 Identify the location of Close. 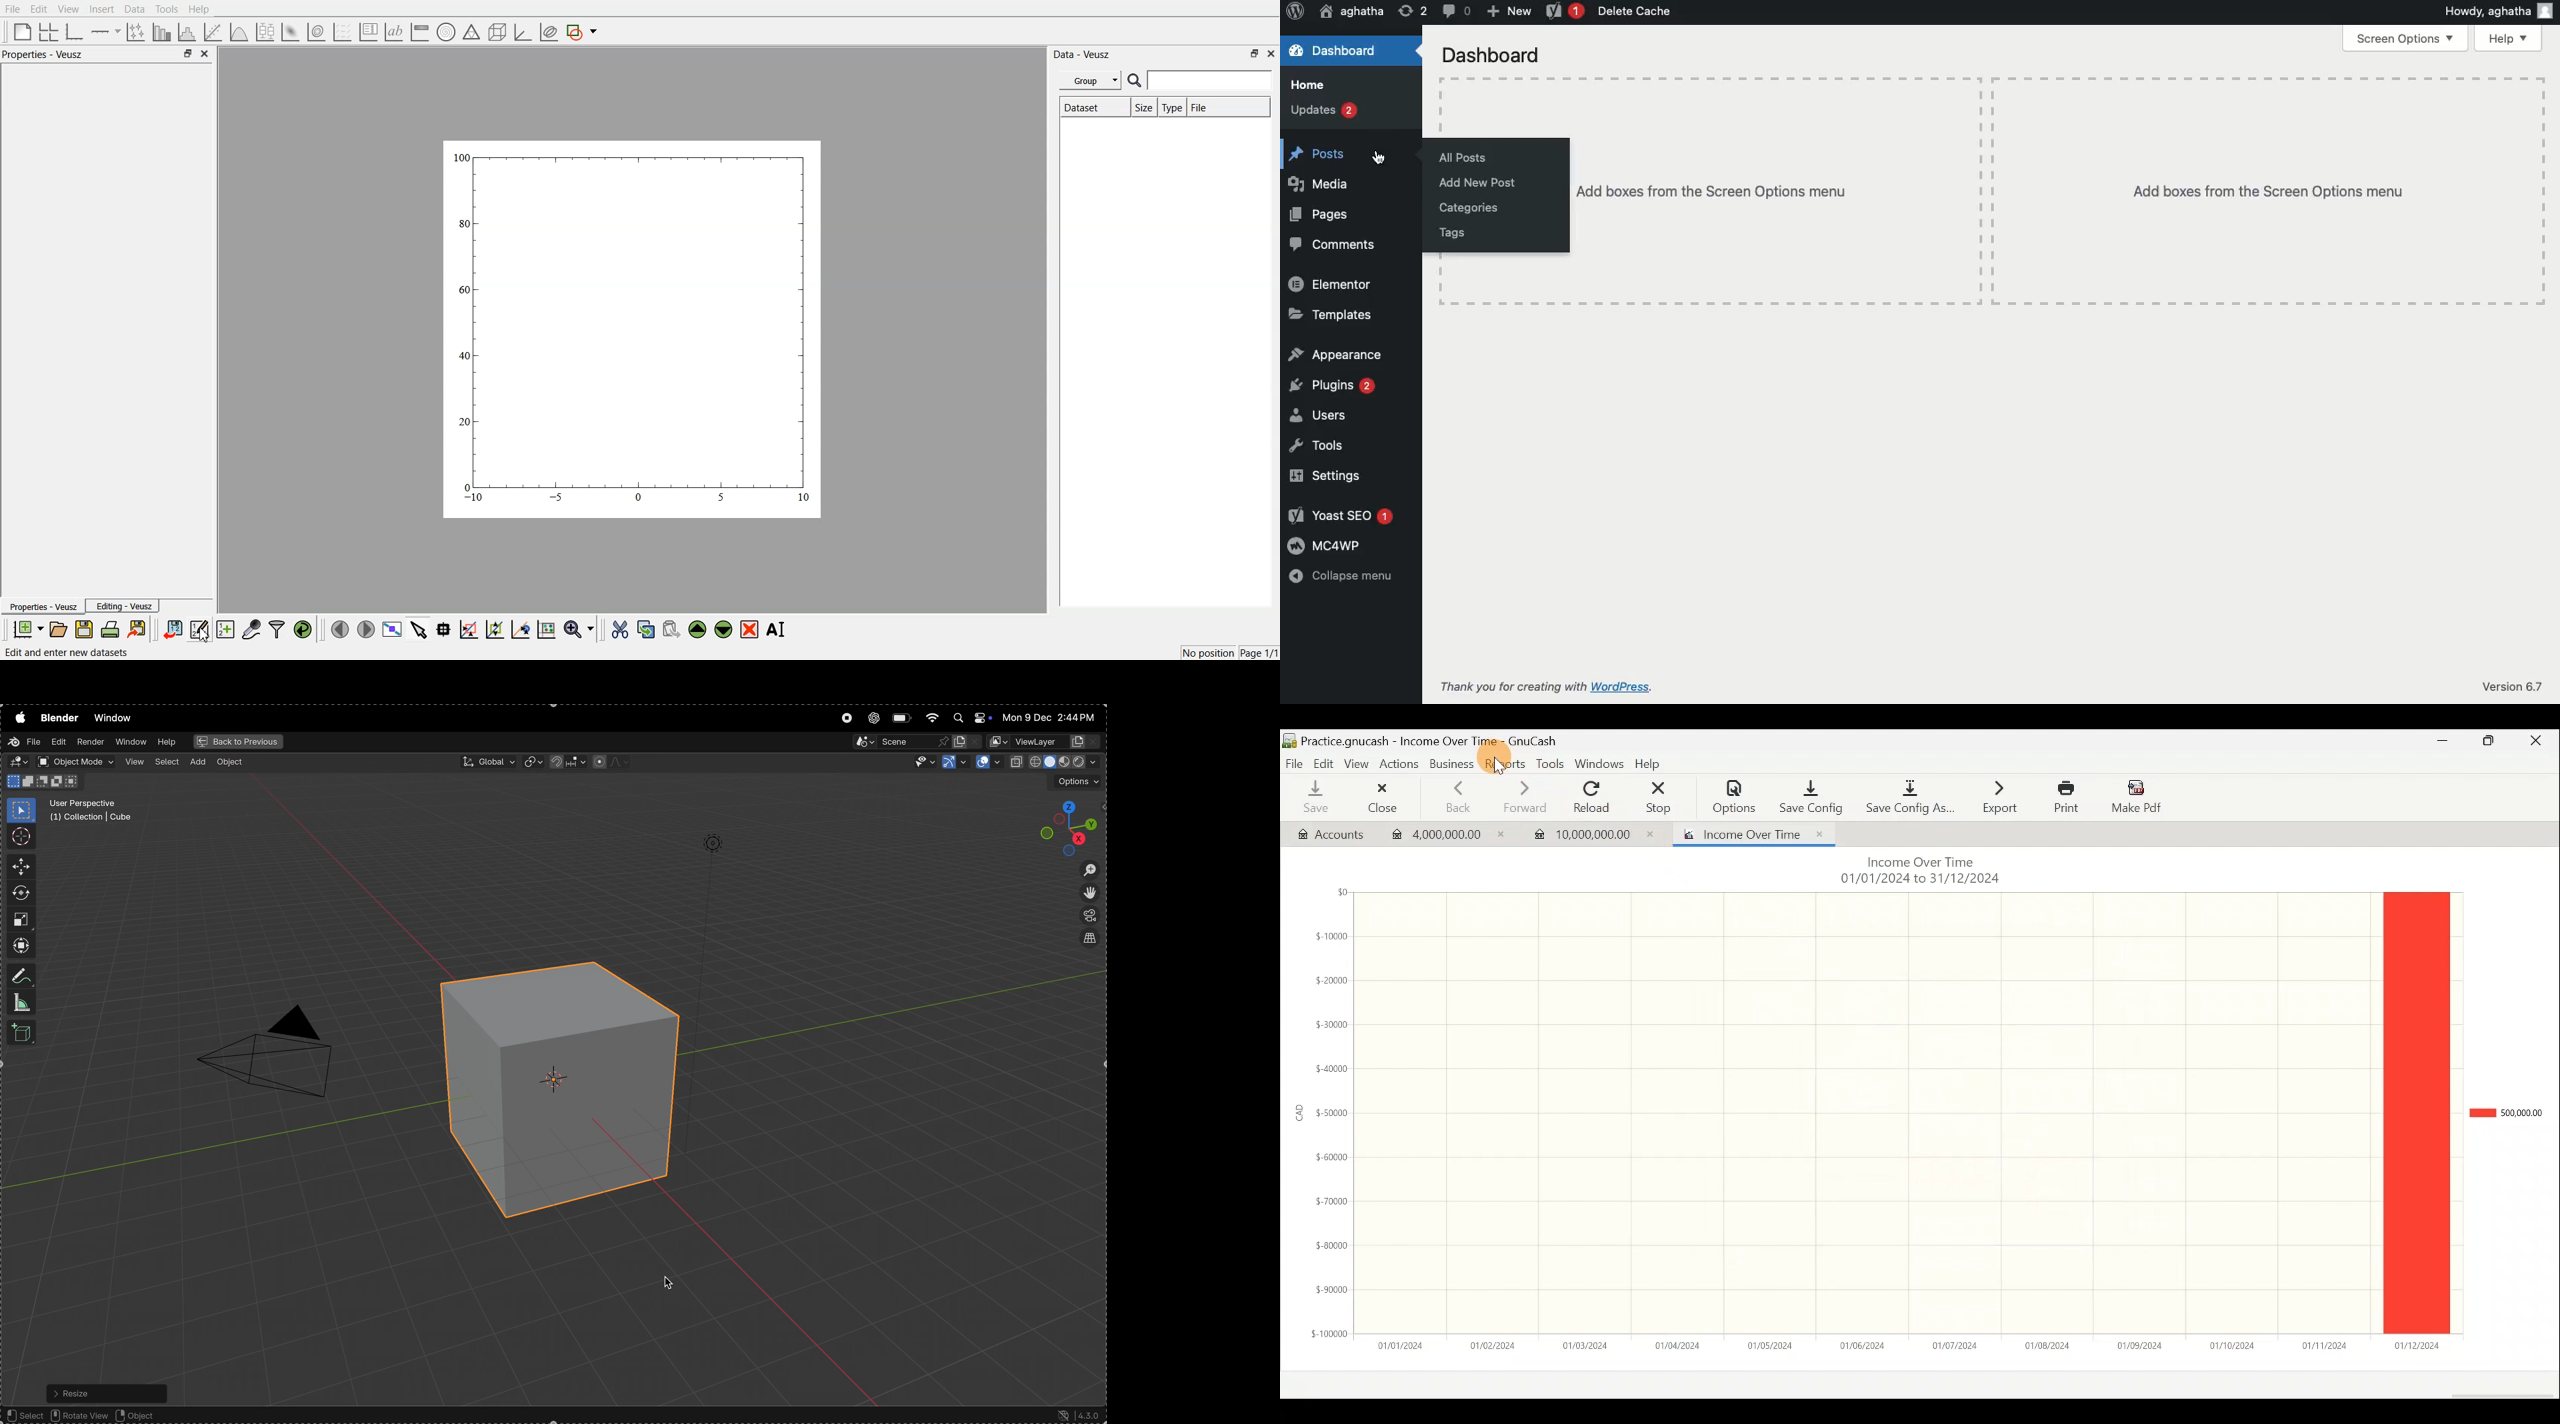
(1381, 798).